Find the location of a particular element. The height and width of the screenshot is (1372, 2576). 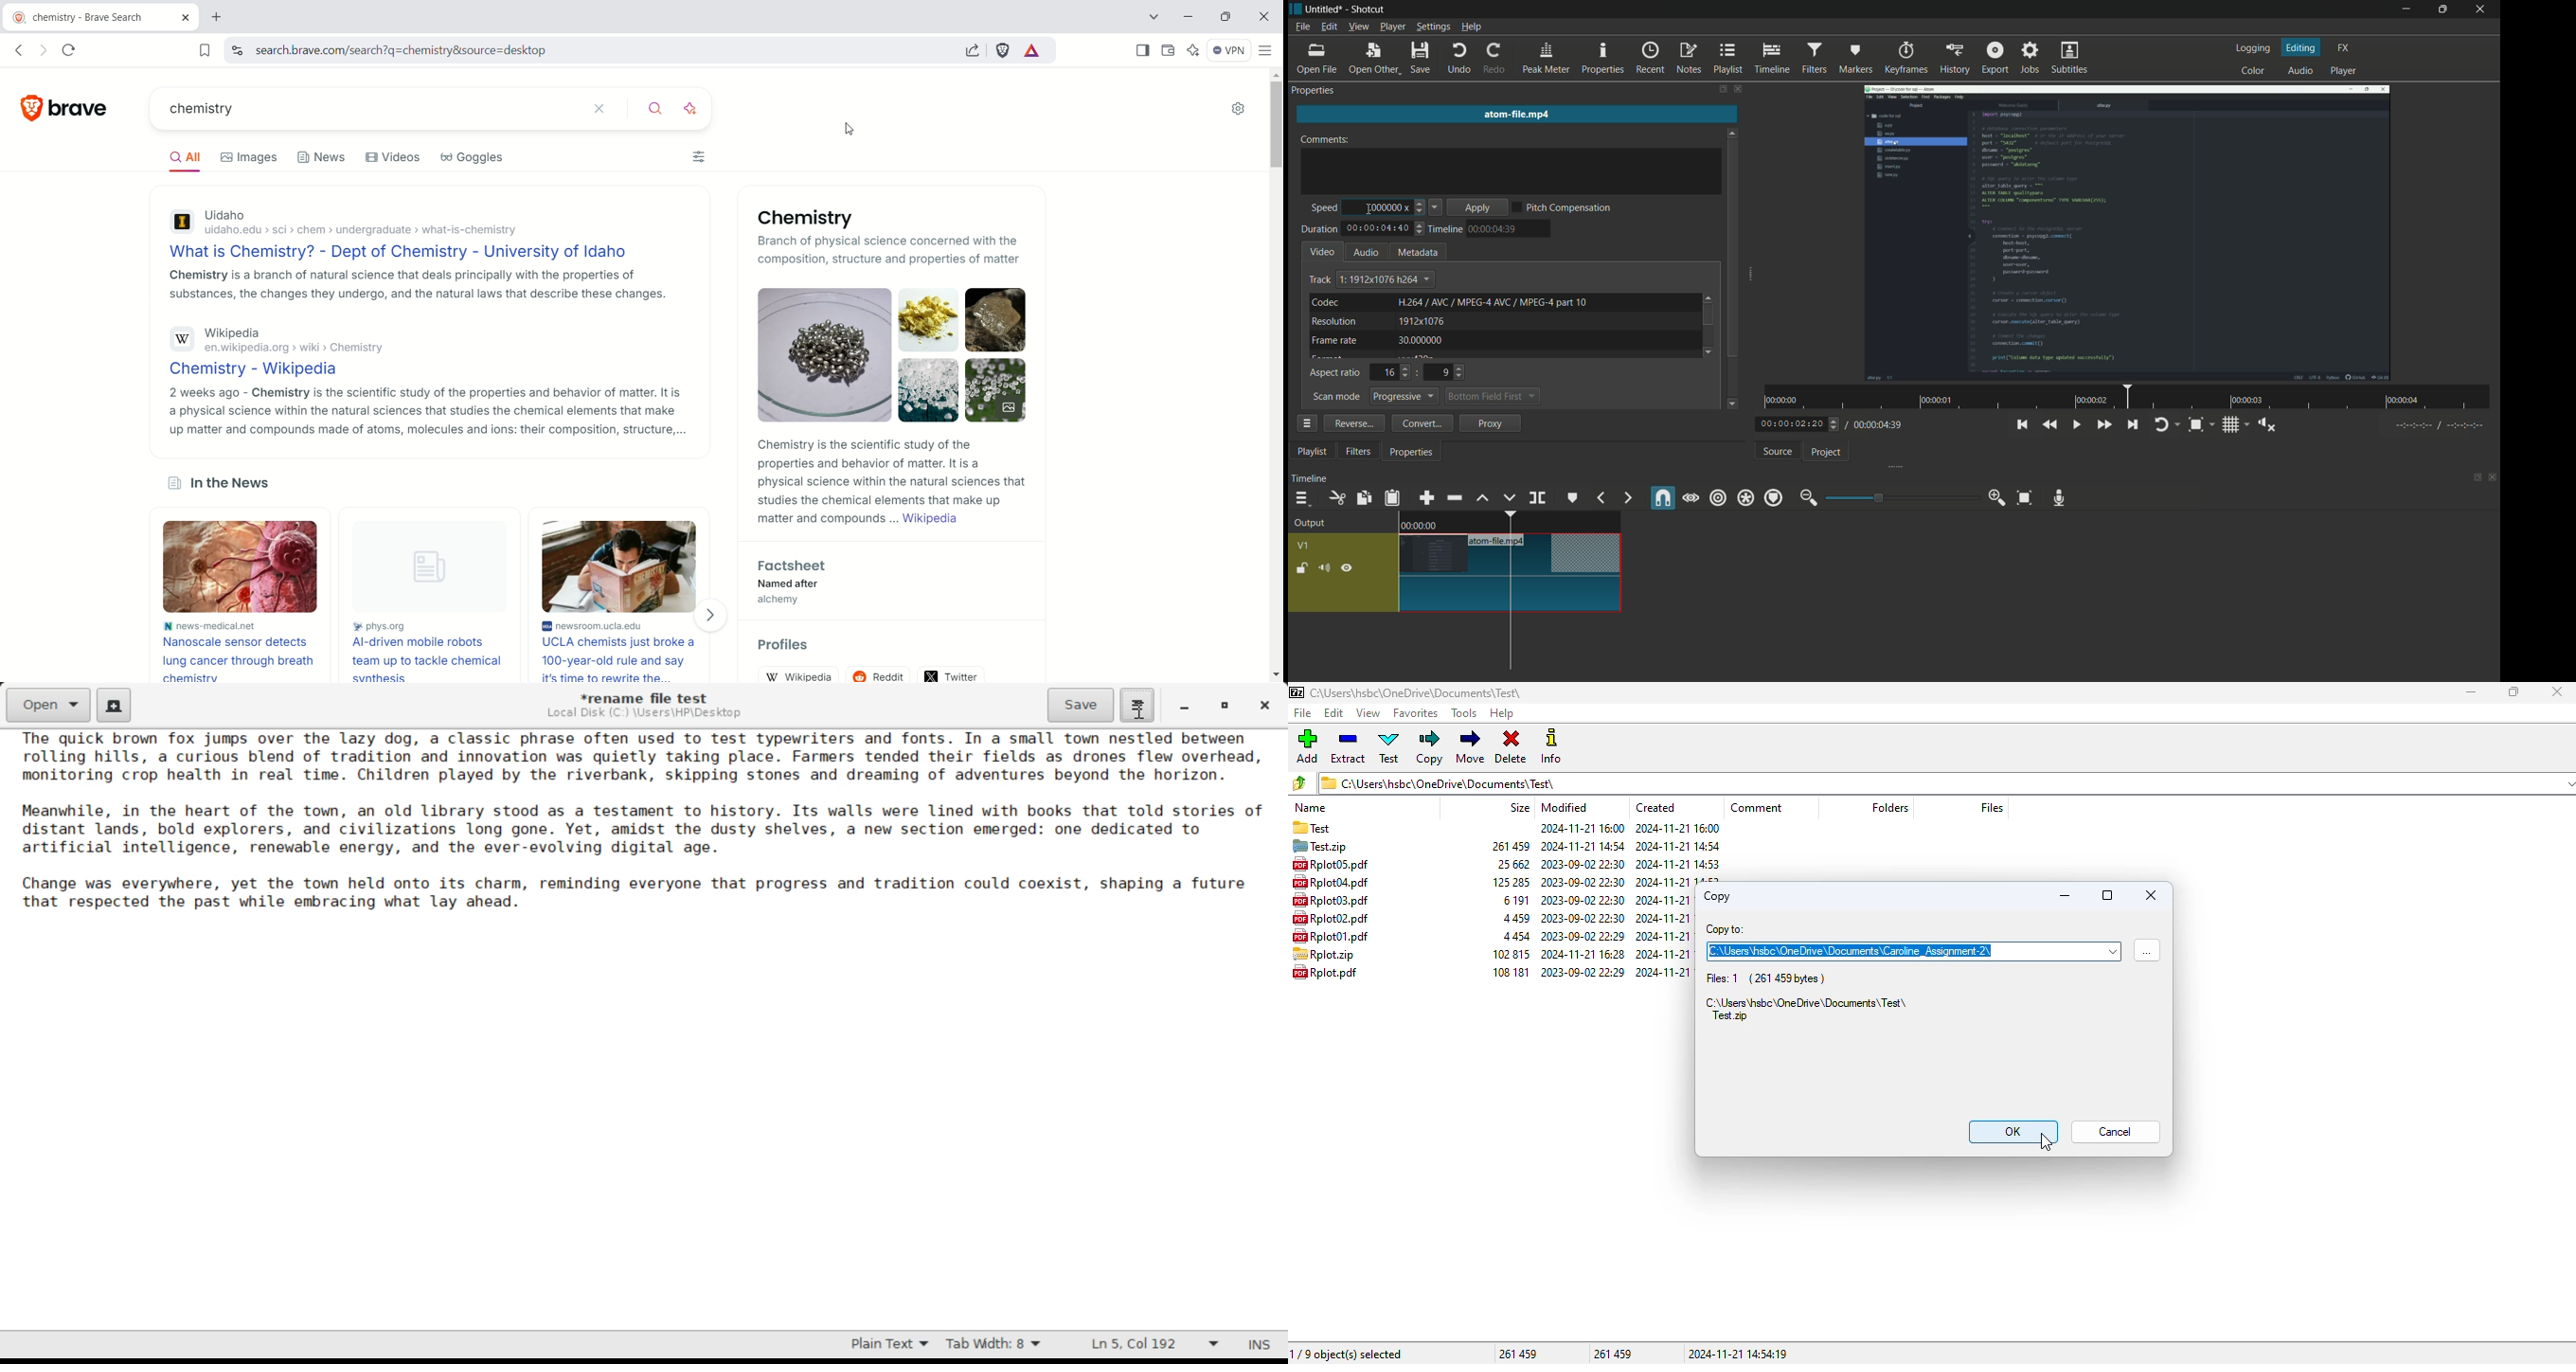

create or edit marker is located at coordinates (1570, 498).